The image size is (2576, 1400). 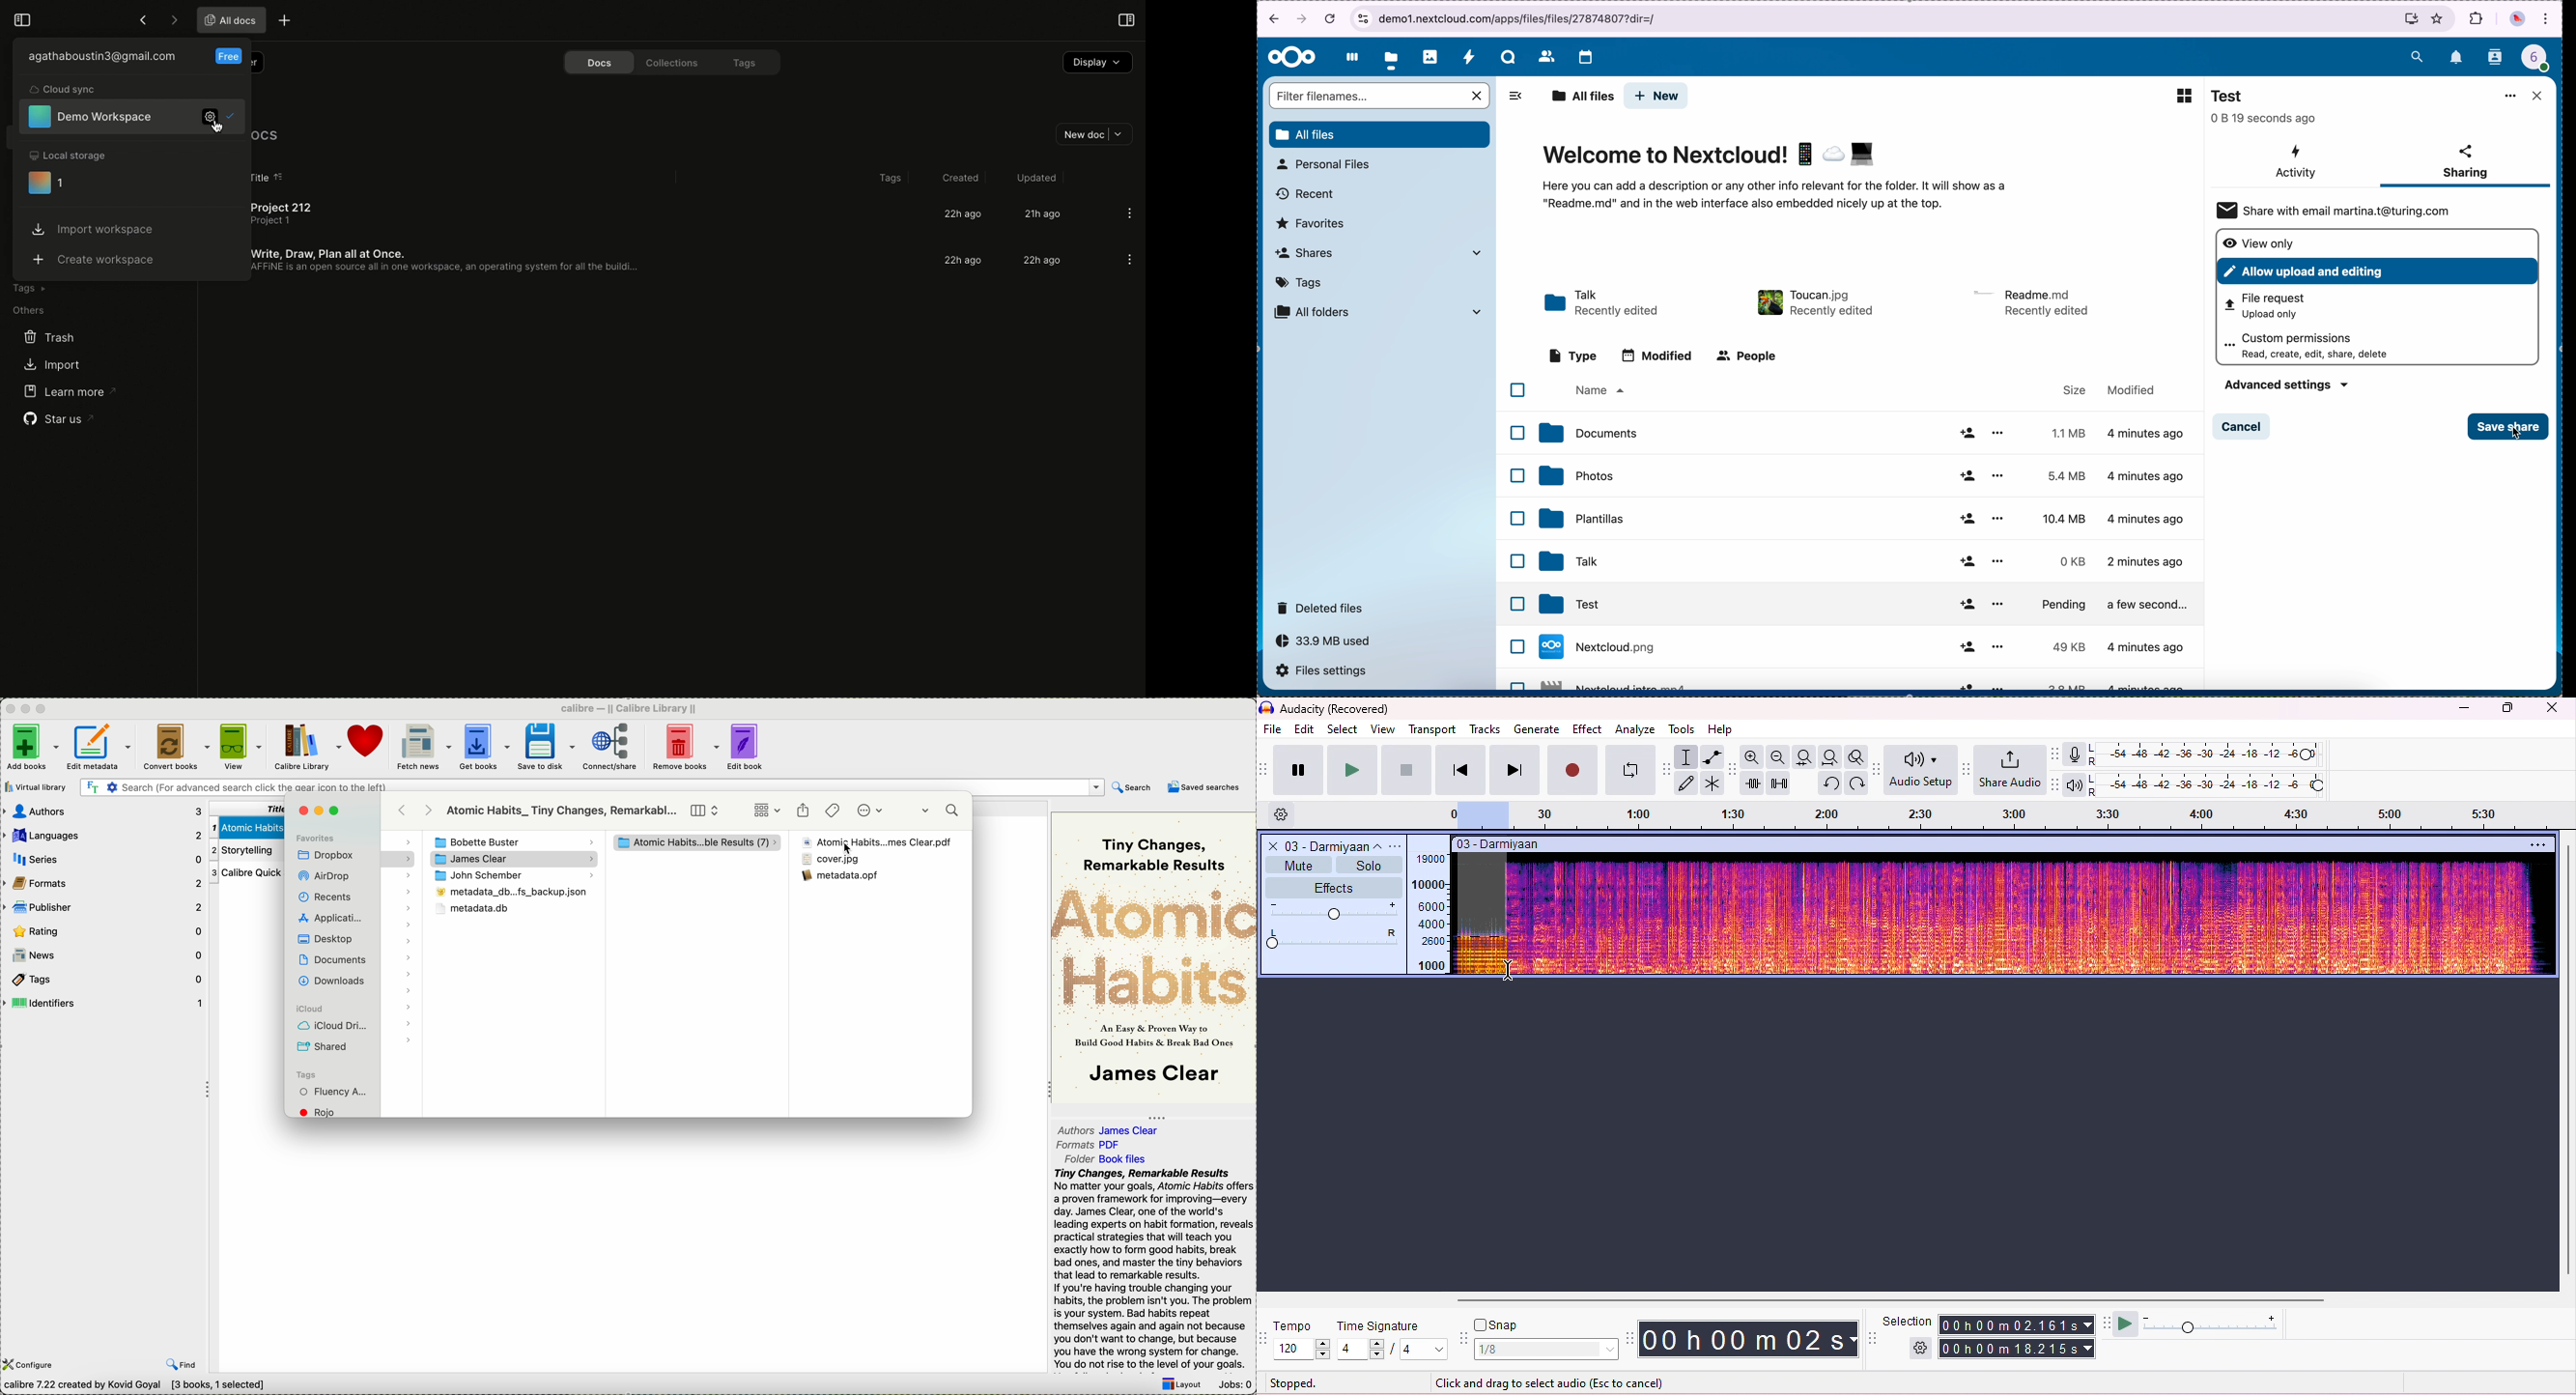 What do you see at coordinates (1302, 20) in the screenshot?
I see `navigate foward` at bounding box center [1302, 20].